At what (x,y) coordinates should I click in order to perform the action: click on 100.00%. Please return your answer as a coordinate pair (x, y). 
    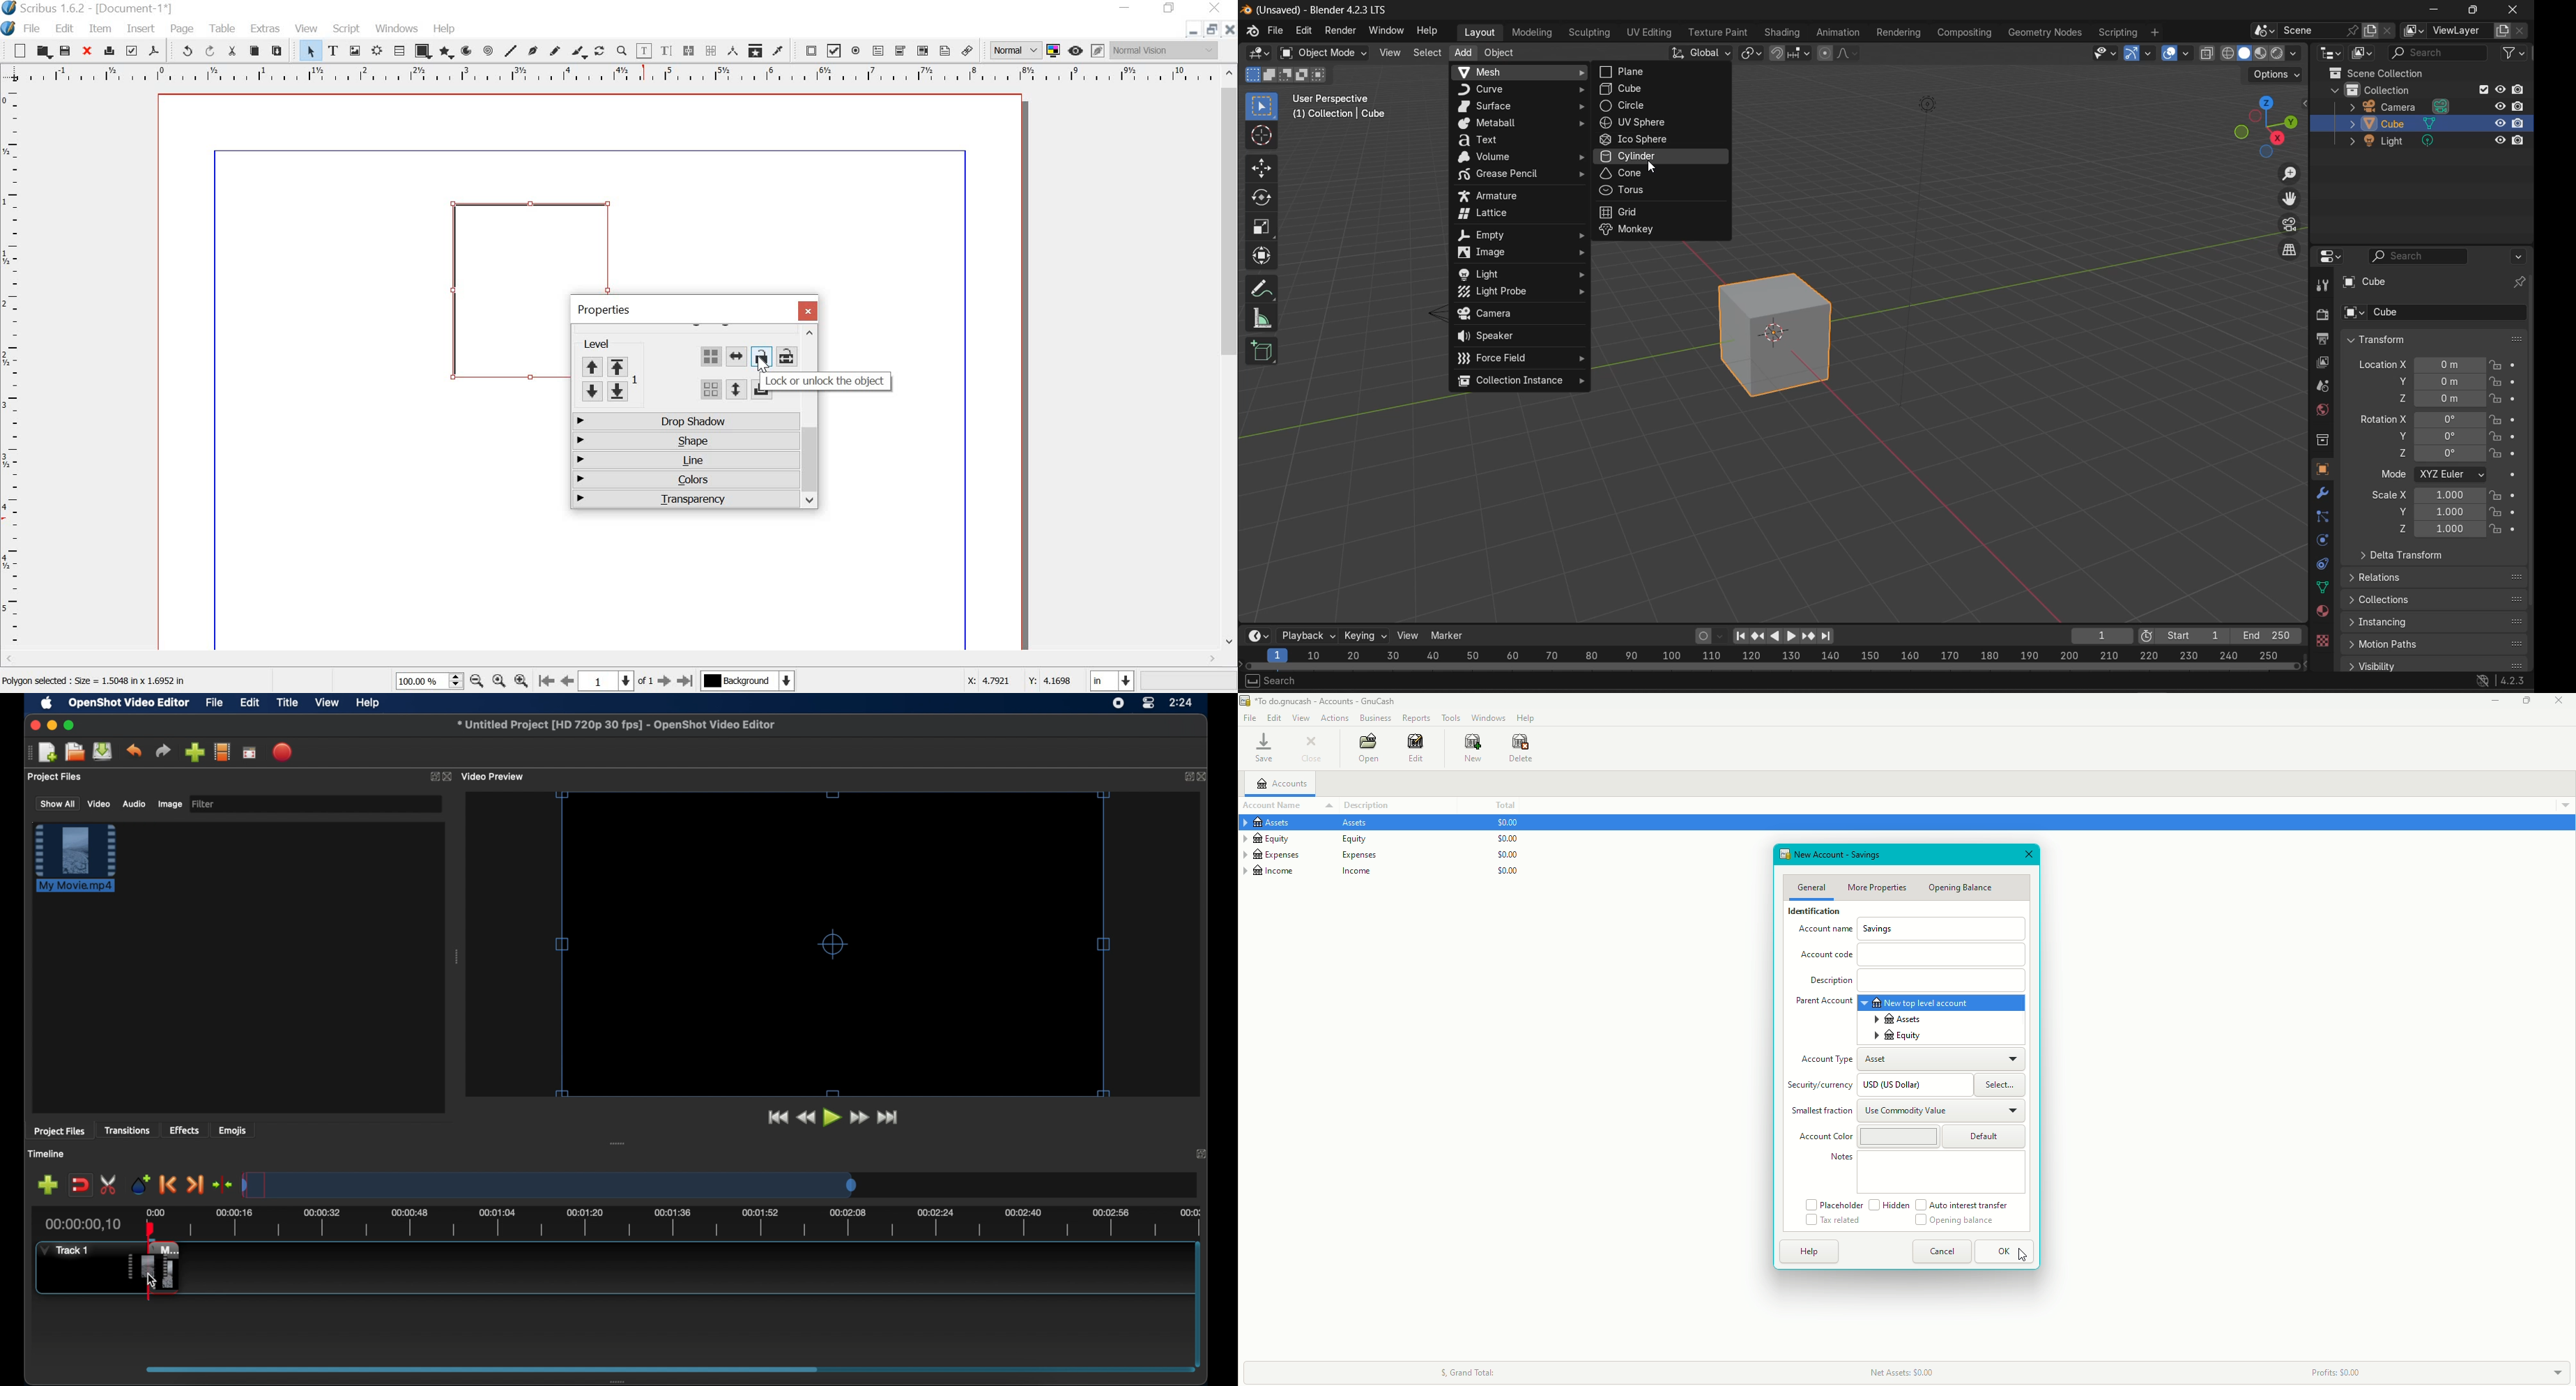
    Looking at the image, I should click on (418, 681).